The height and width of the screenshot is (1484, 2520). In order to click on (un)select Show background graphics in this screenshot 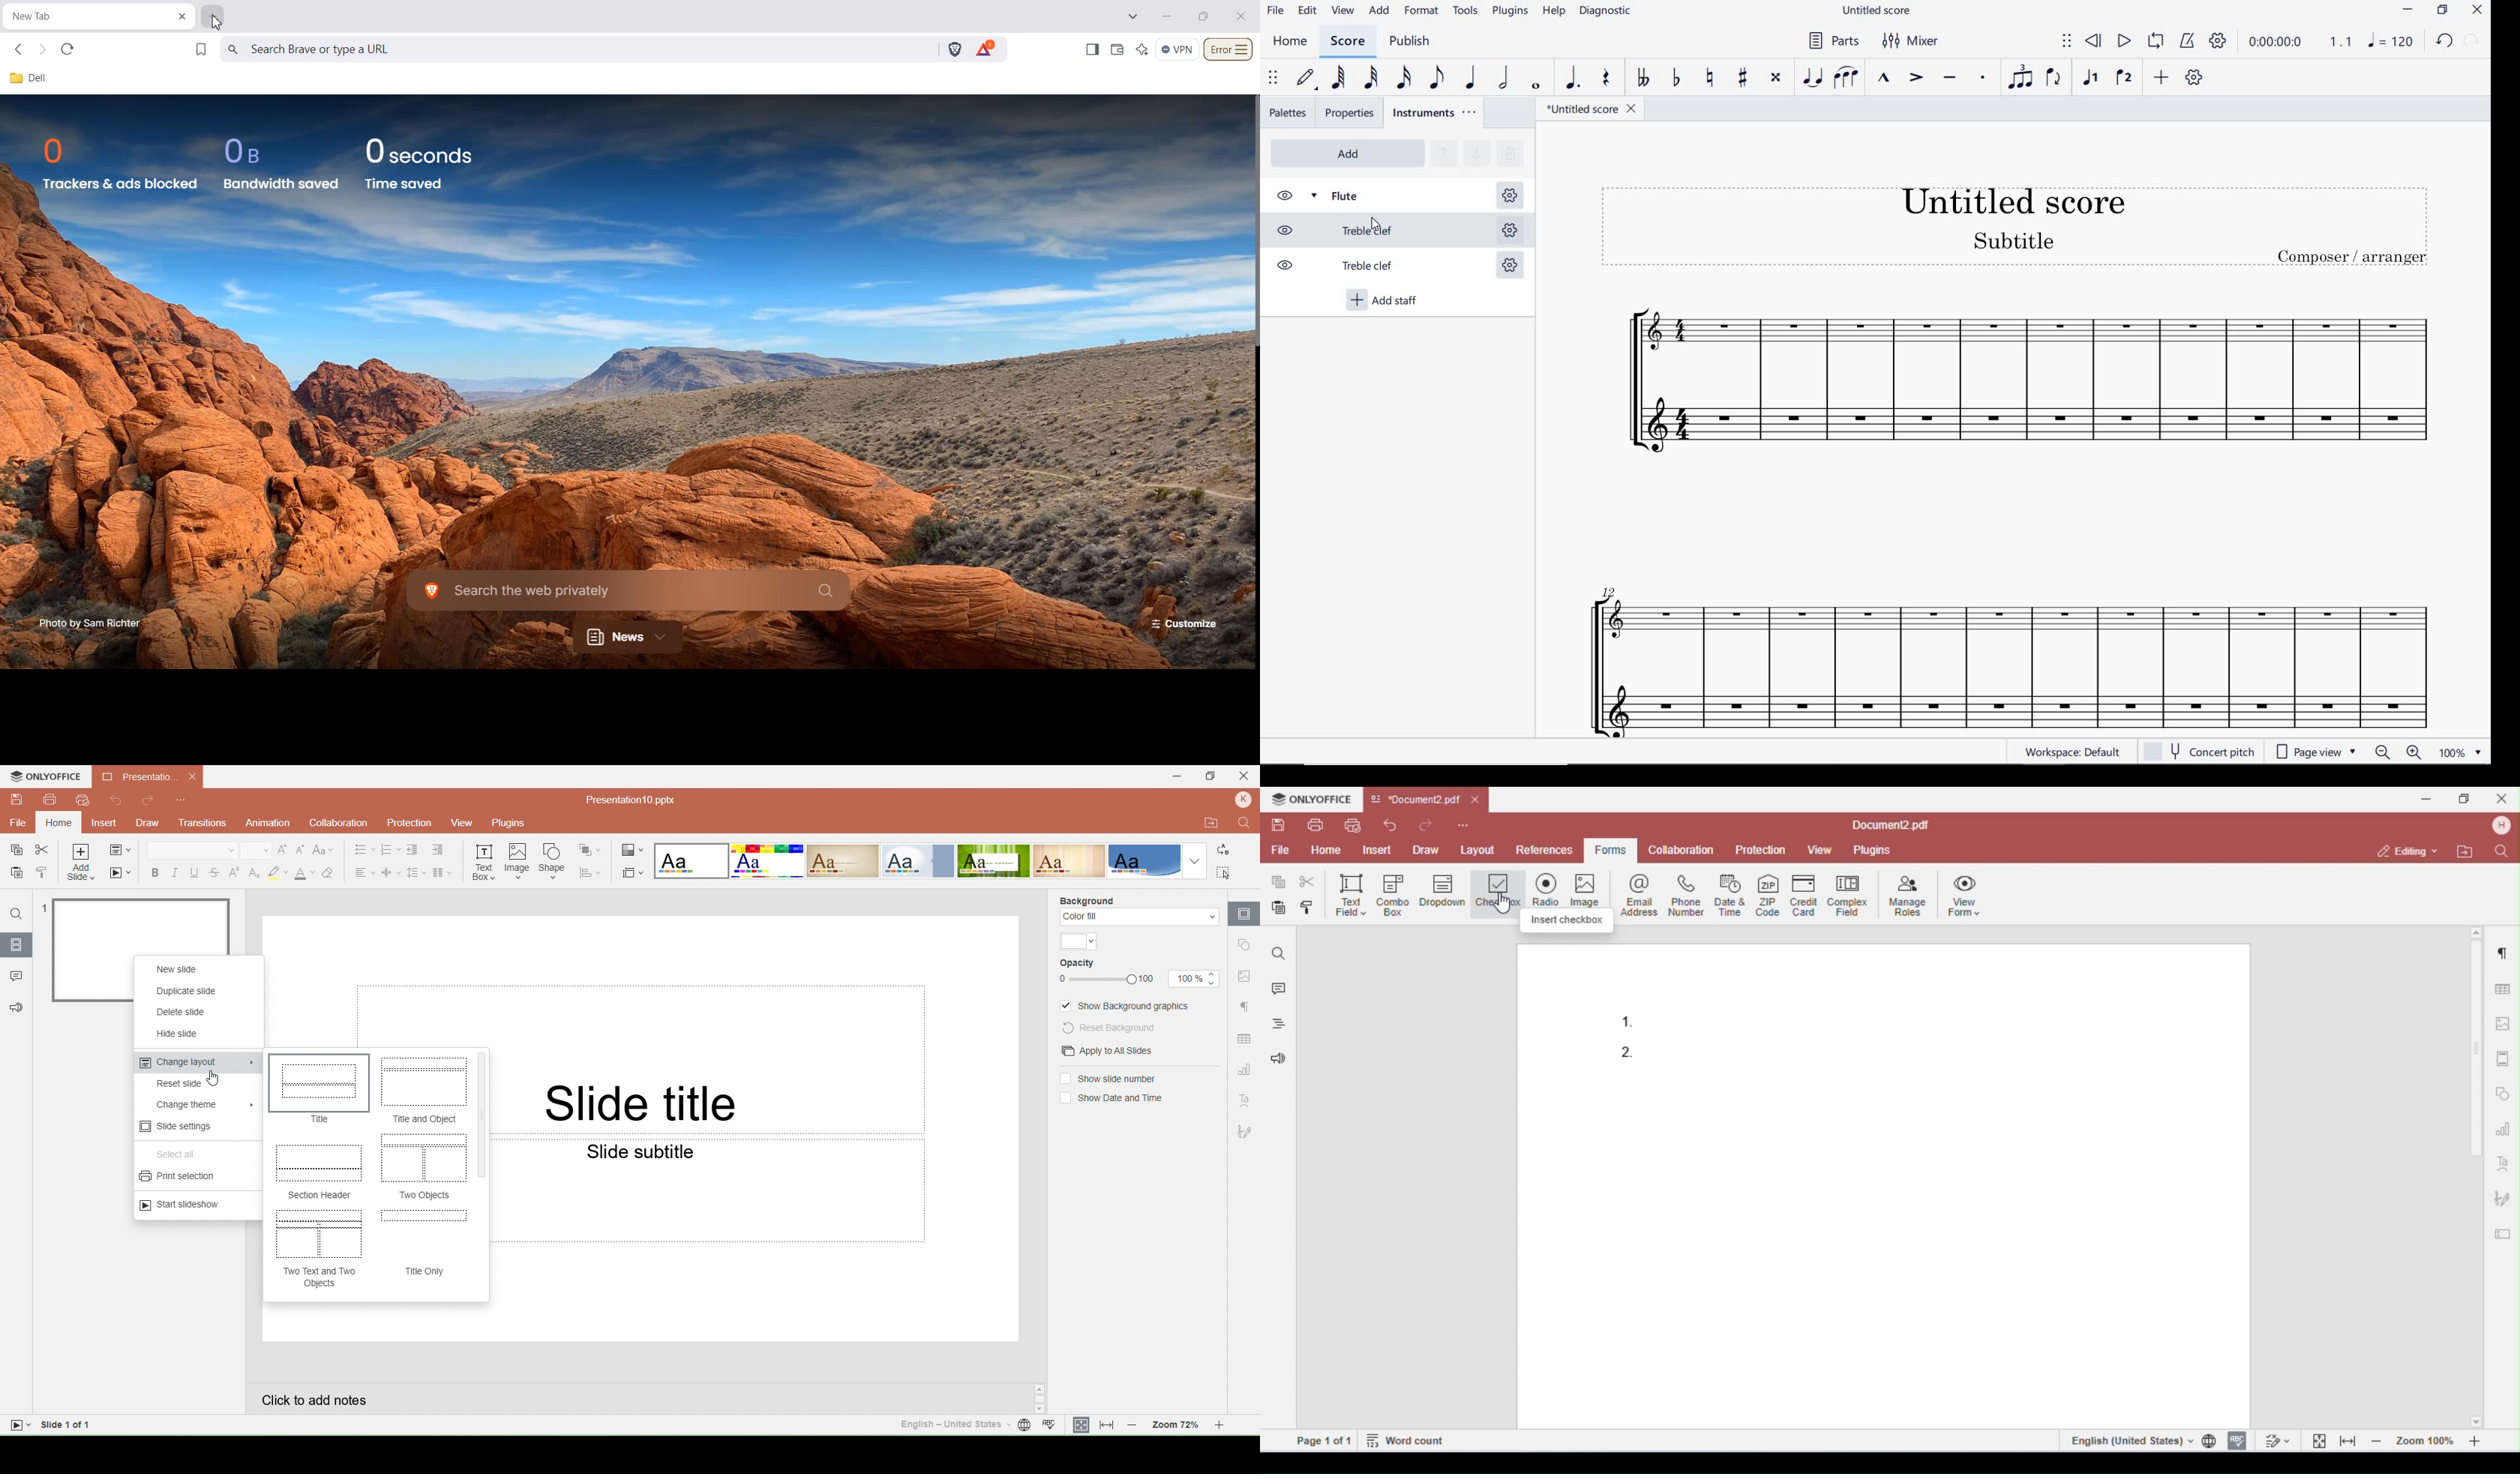, I will do `click(1127, 1006)`.